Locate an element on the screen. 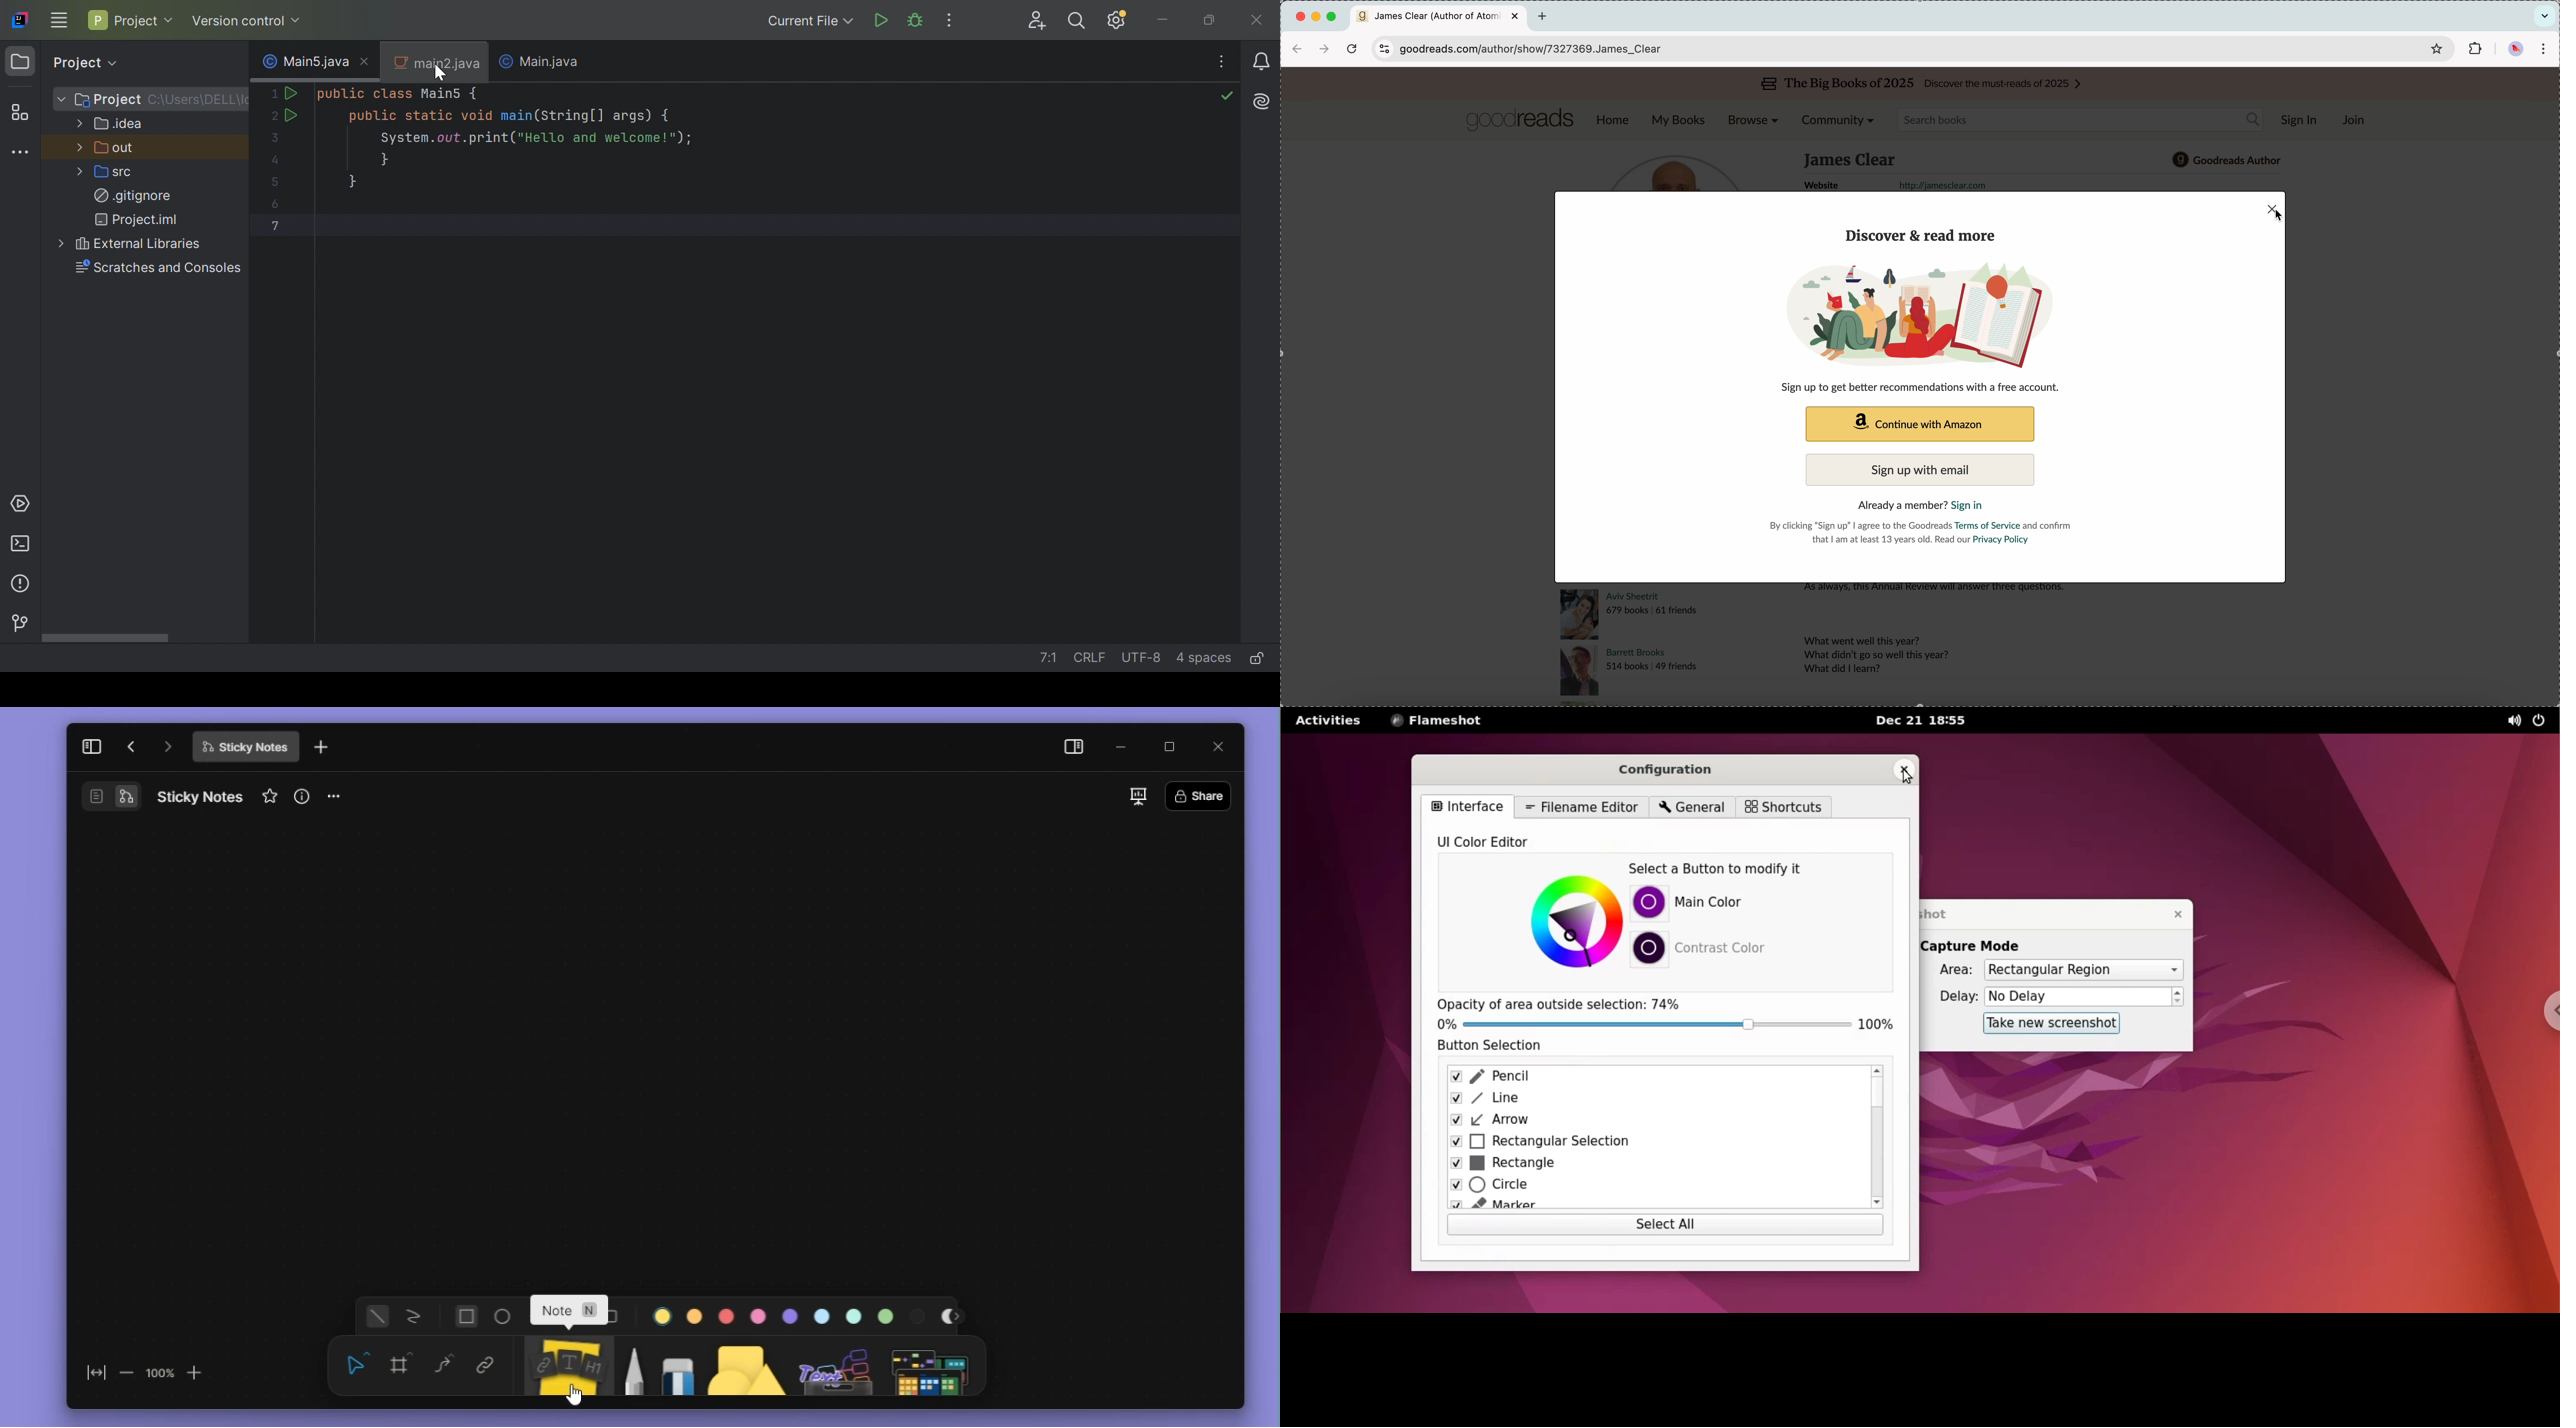 This screenshot has width=2576, height=1428. color pallate is located at coordinates (922, 1316).